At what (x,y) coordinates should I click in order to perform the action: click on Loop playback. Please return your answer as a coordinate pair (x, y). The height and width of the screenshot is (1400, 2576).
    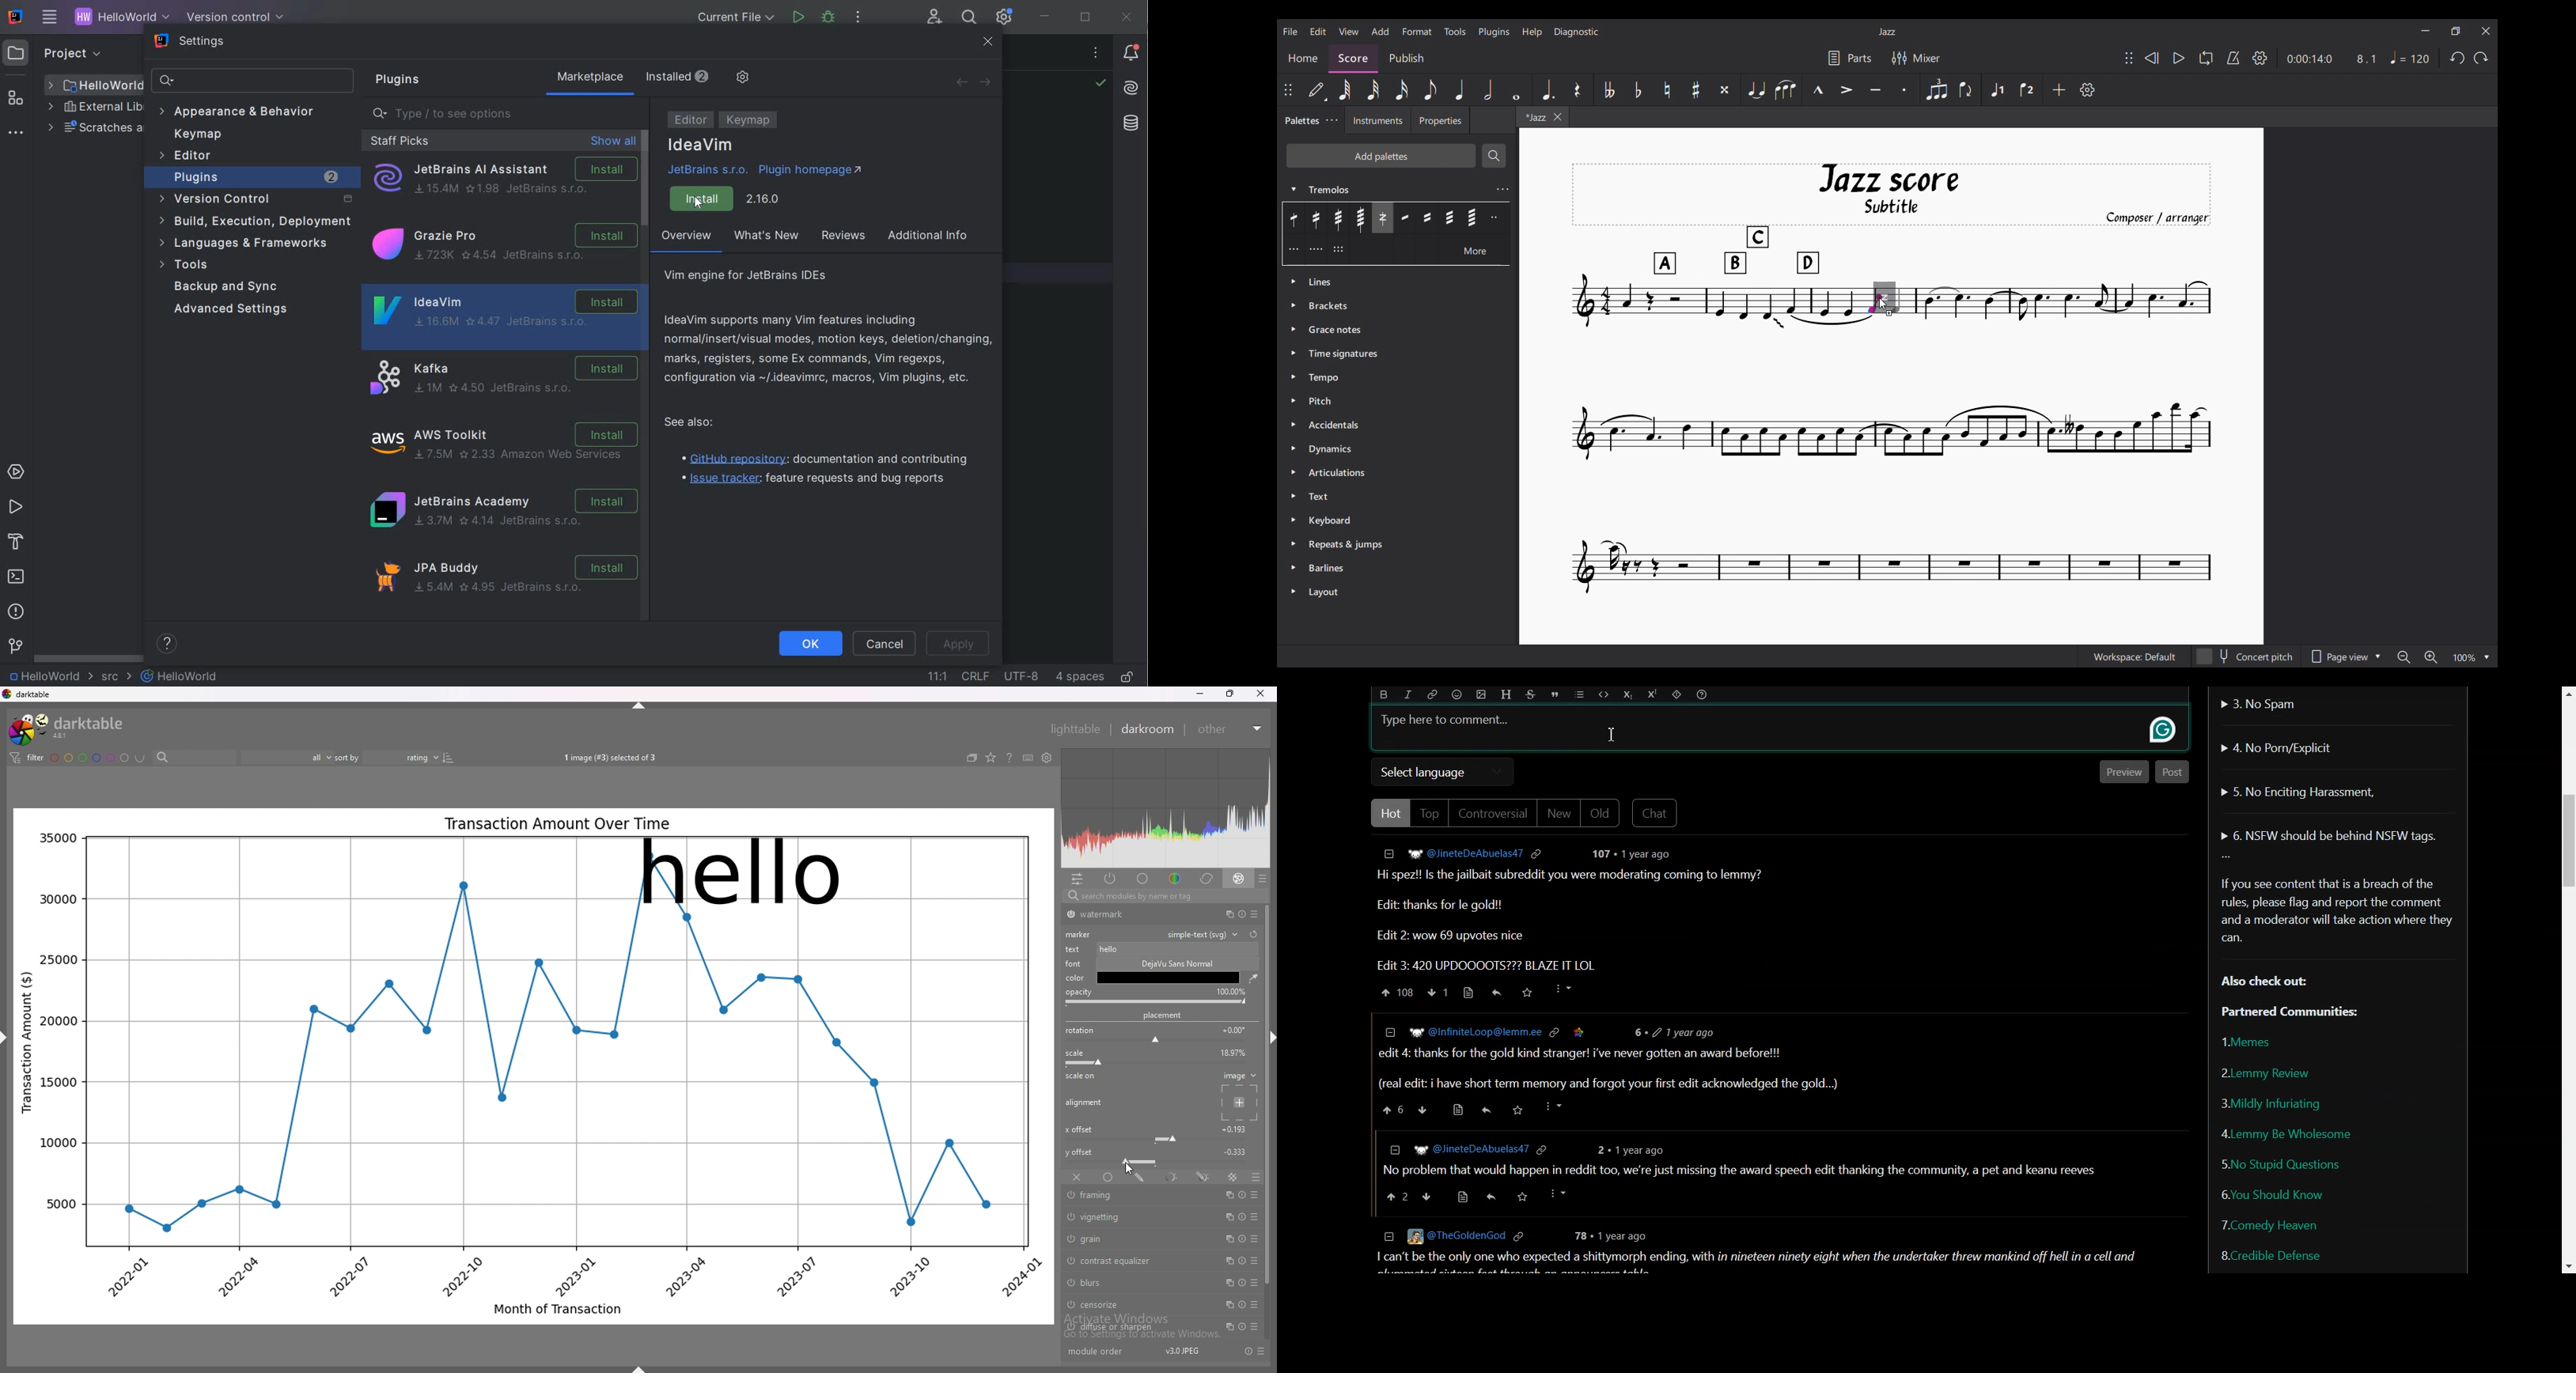
    Looking at the image, I should click on (2206, 58).